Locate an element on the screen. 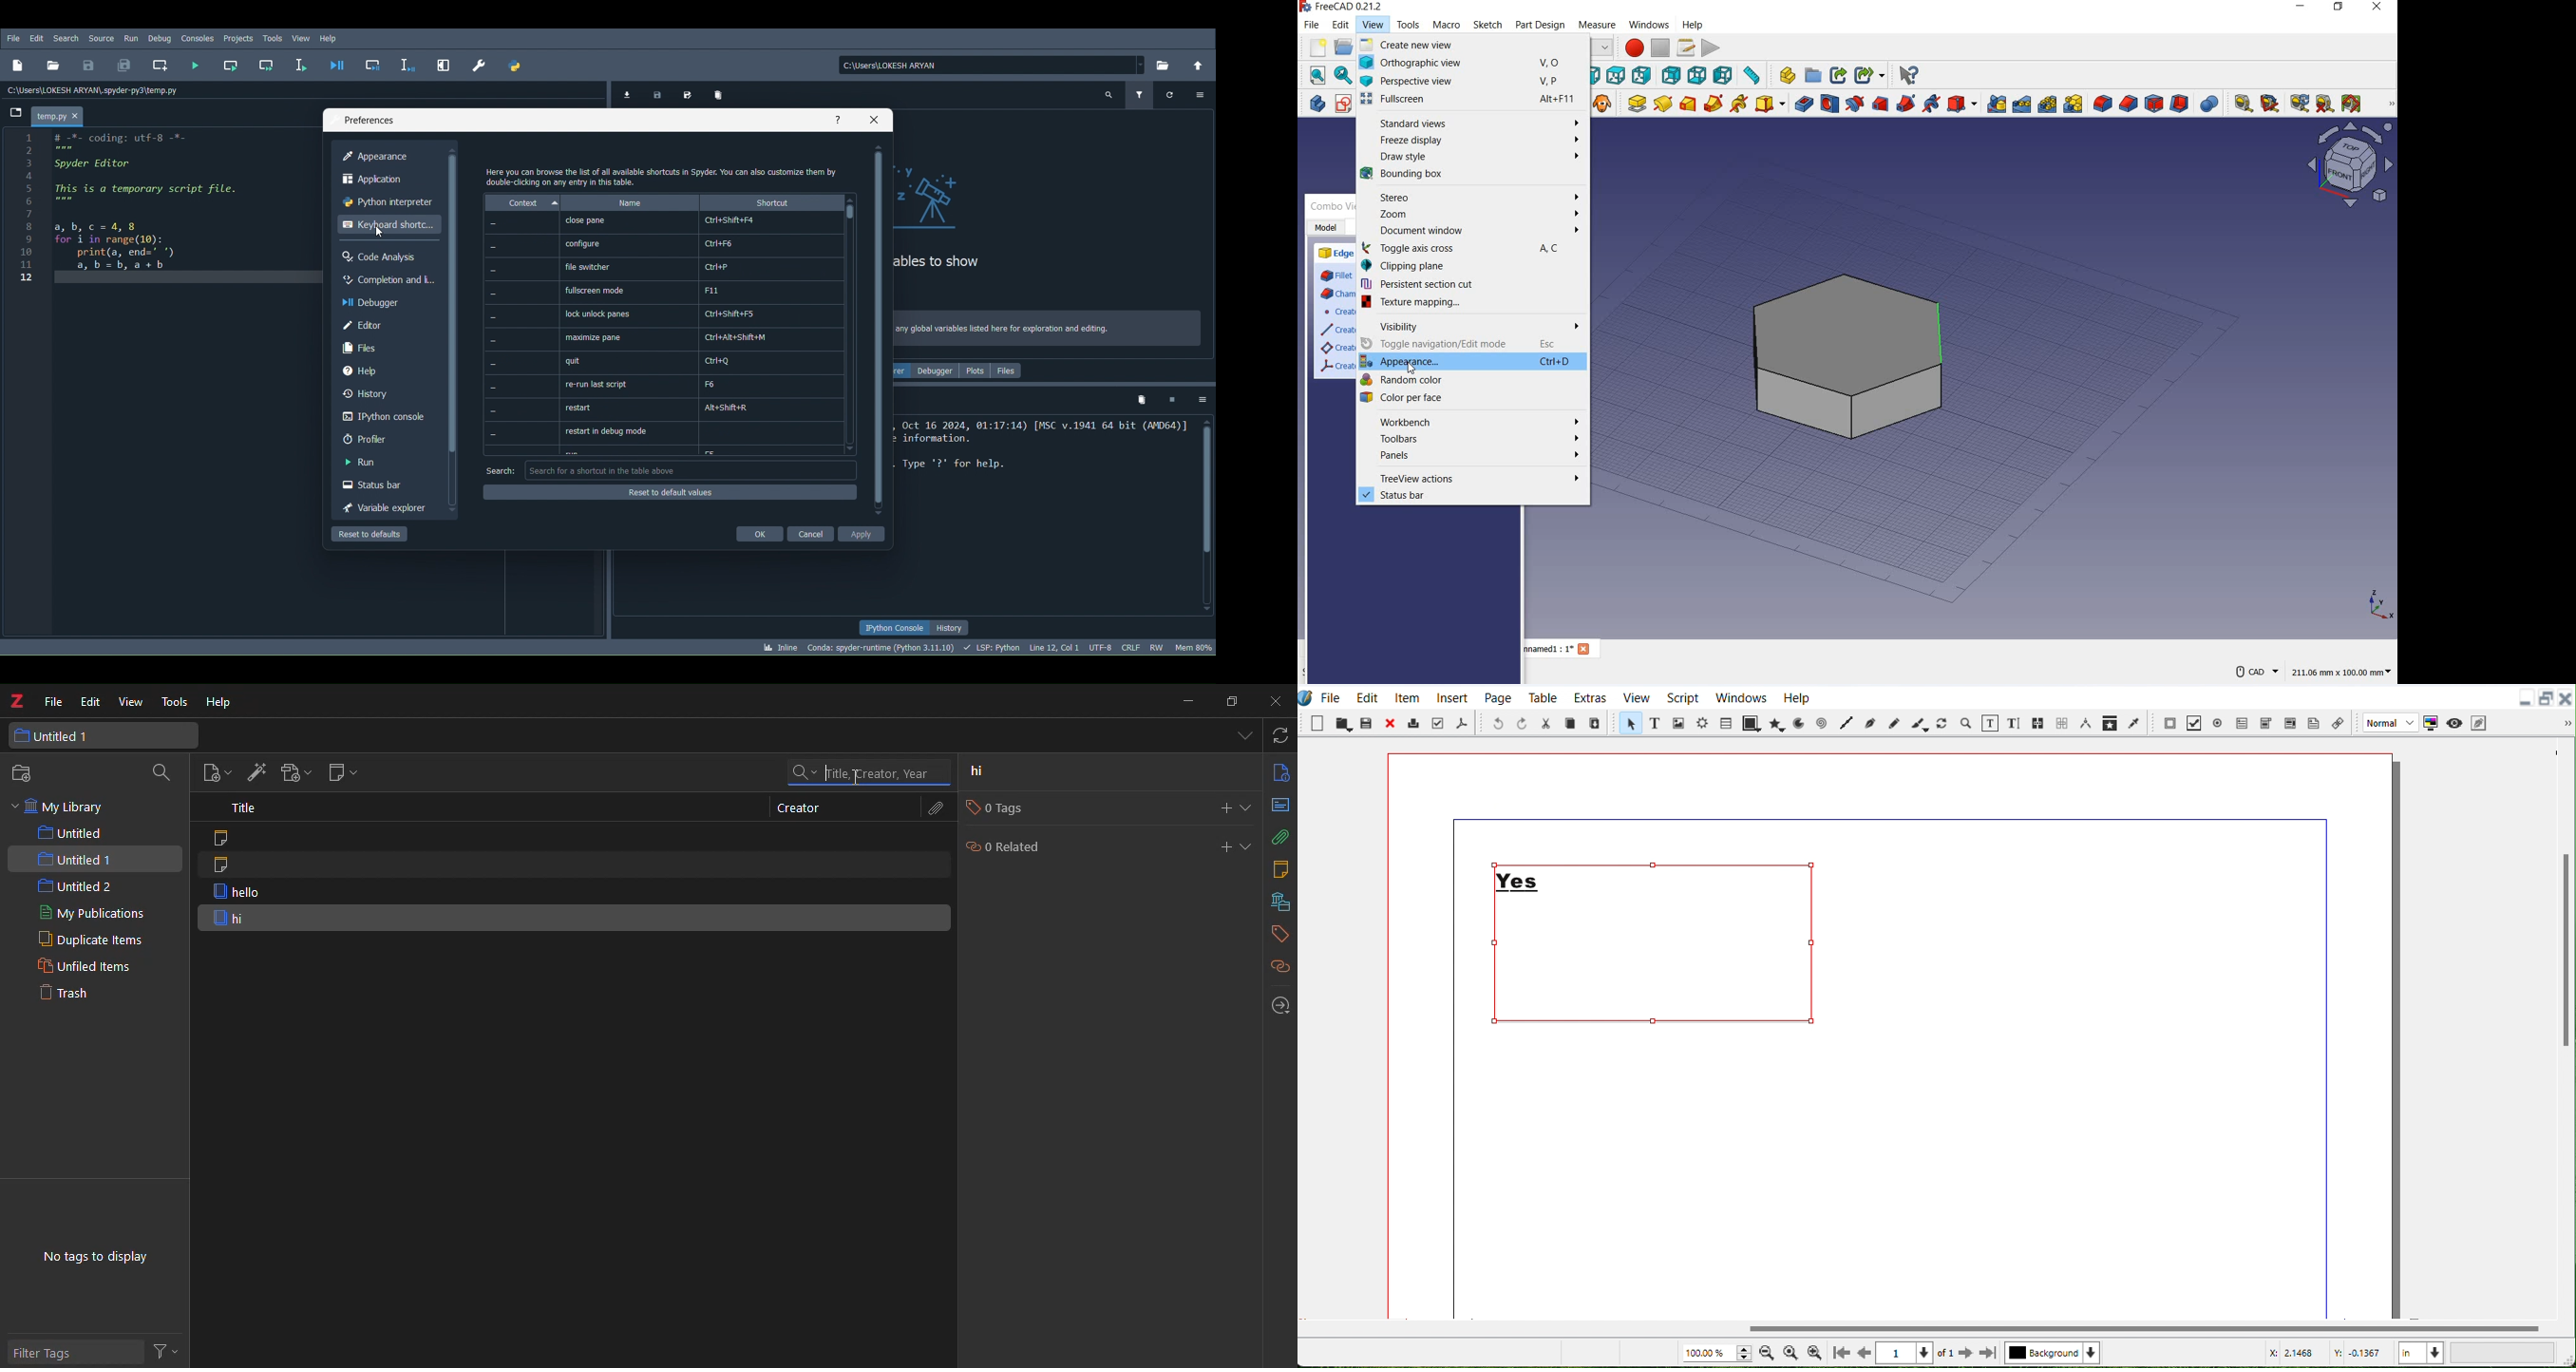 This screenshot has height=1372, width=2576. Go to last page is located at coordinates (1989, 1353).